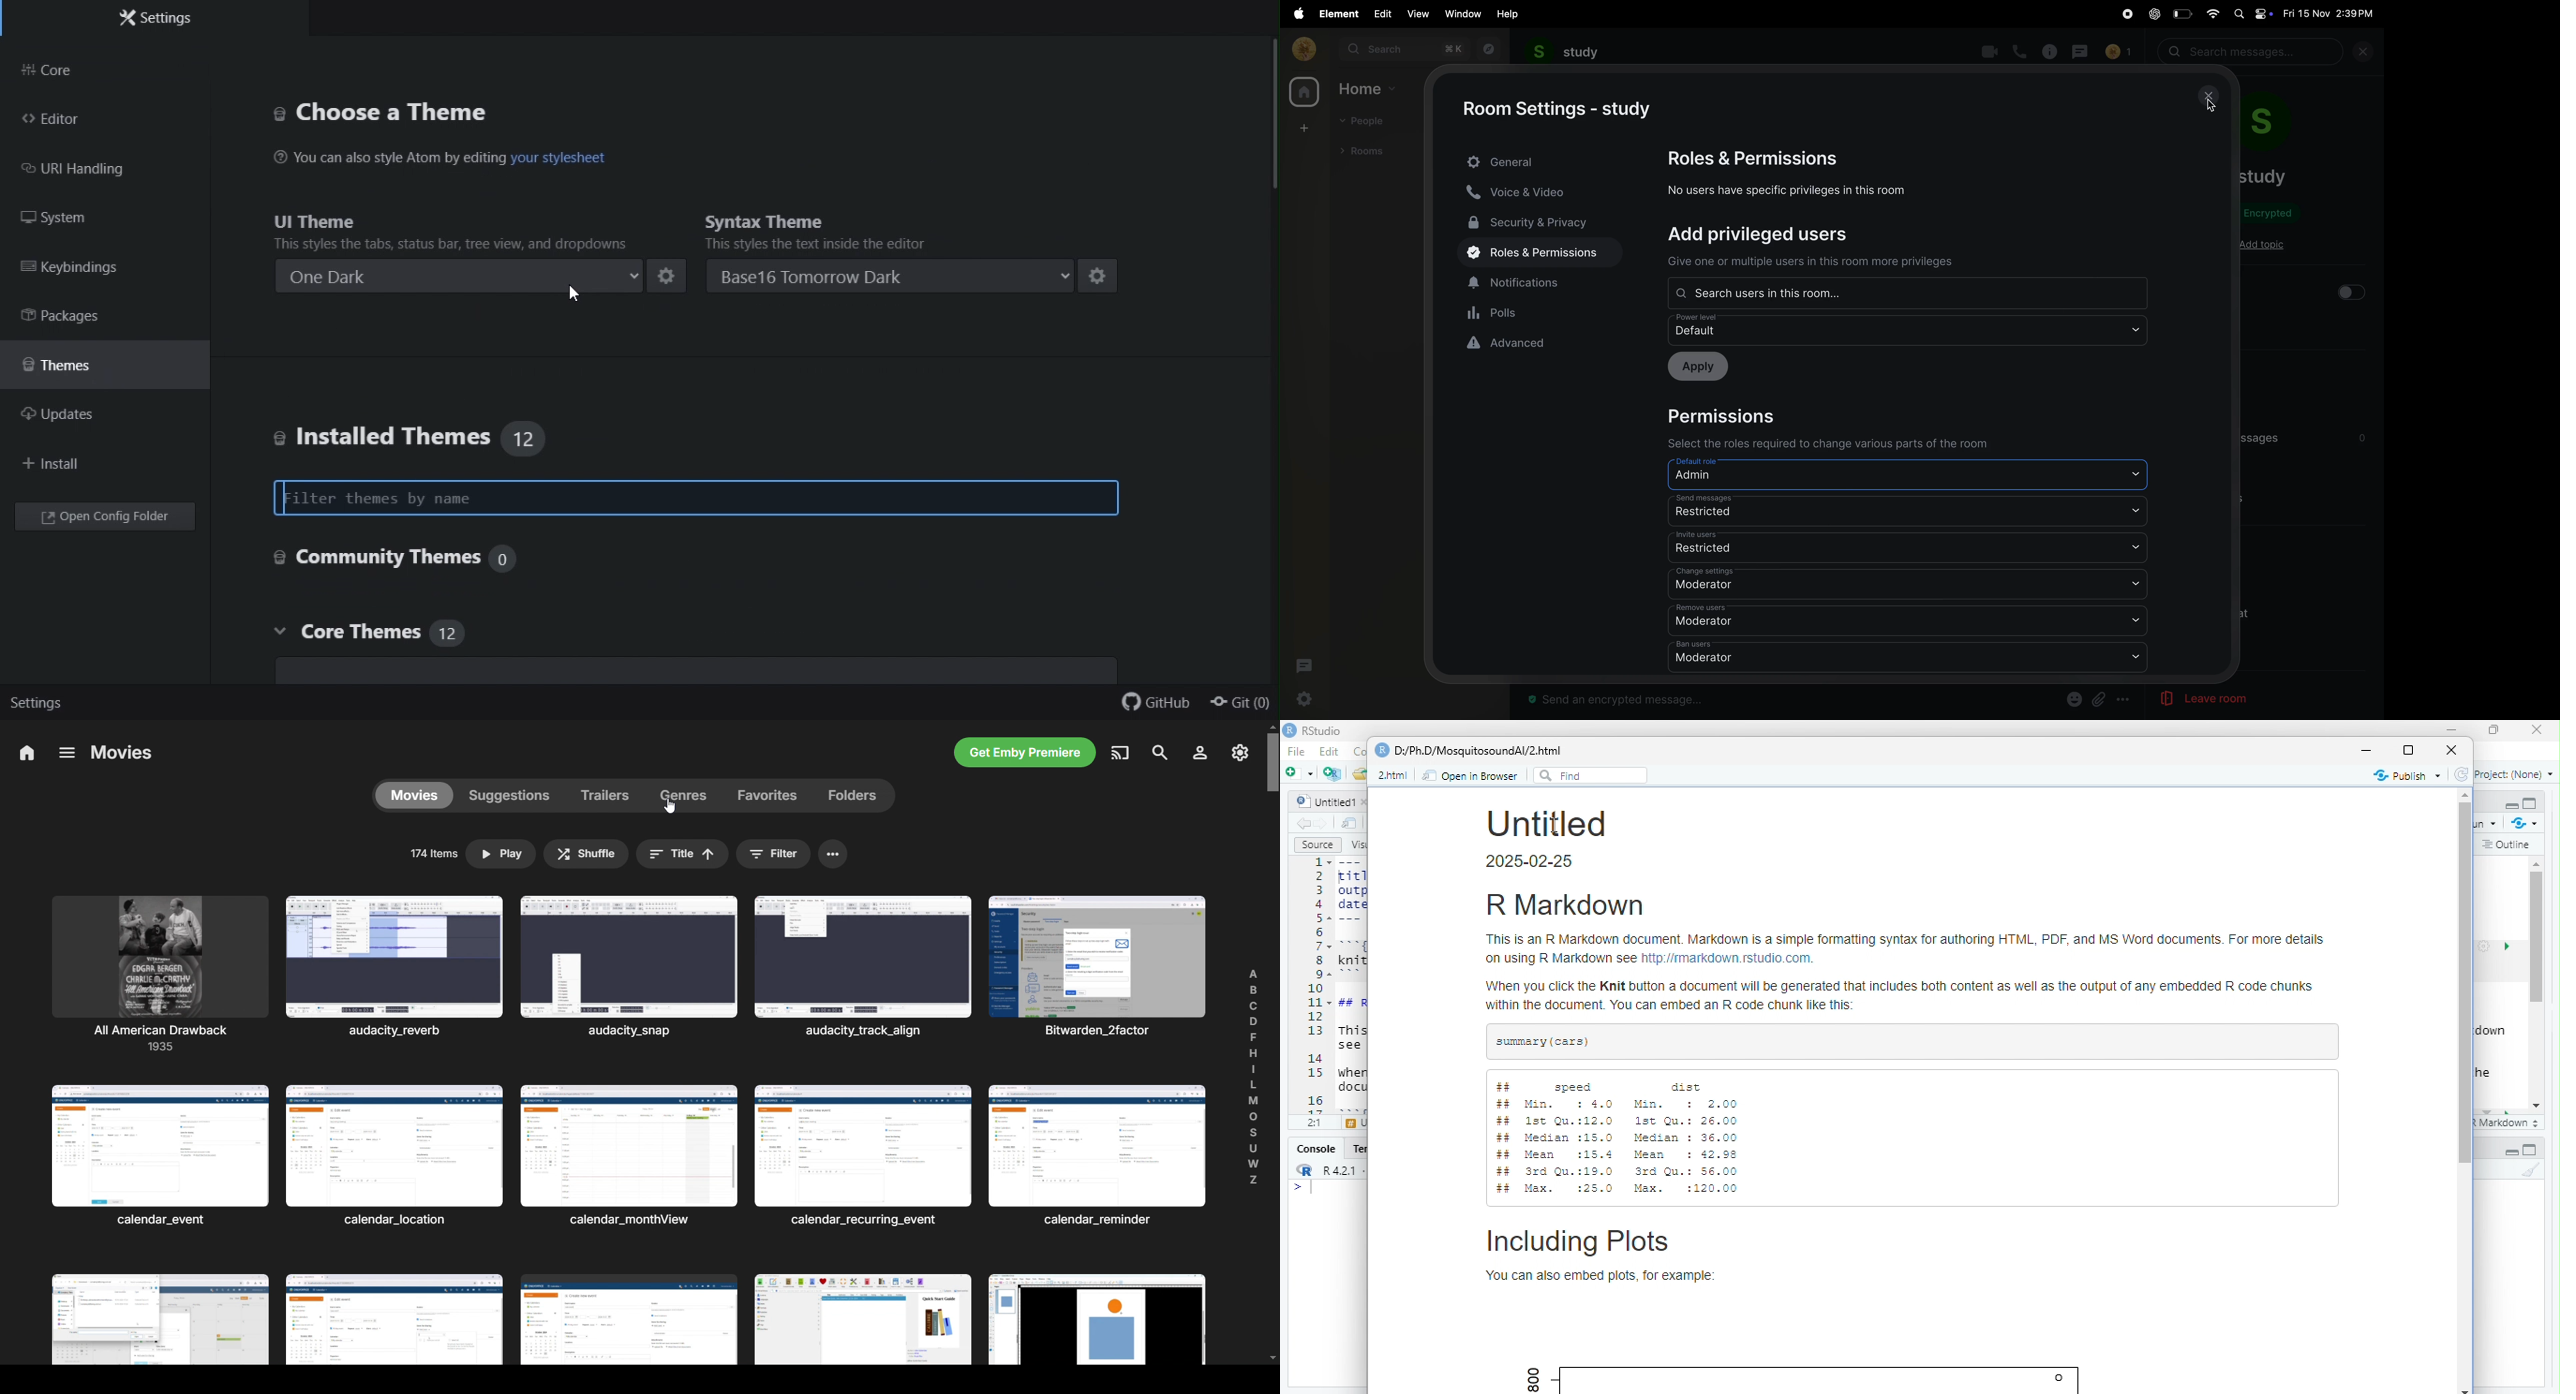 The image size is (2576, 1400). What do you see at coordinates (1339, 1171) in the screenshot?
I see `R4.2.1` at bounding box center [1339, 1171].